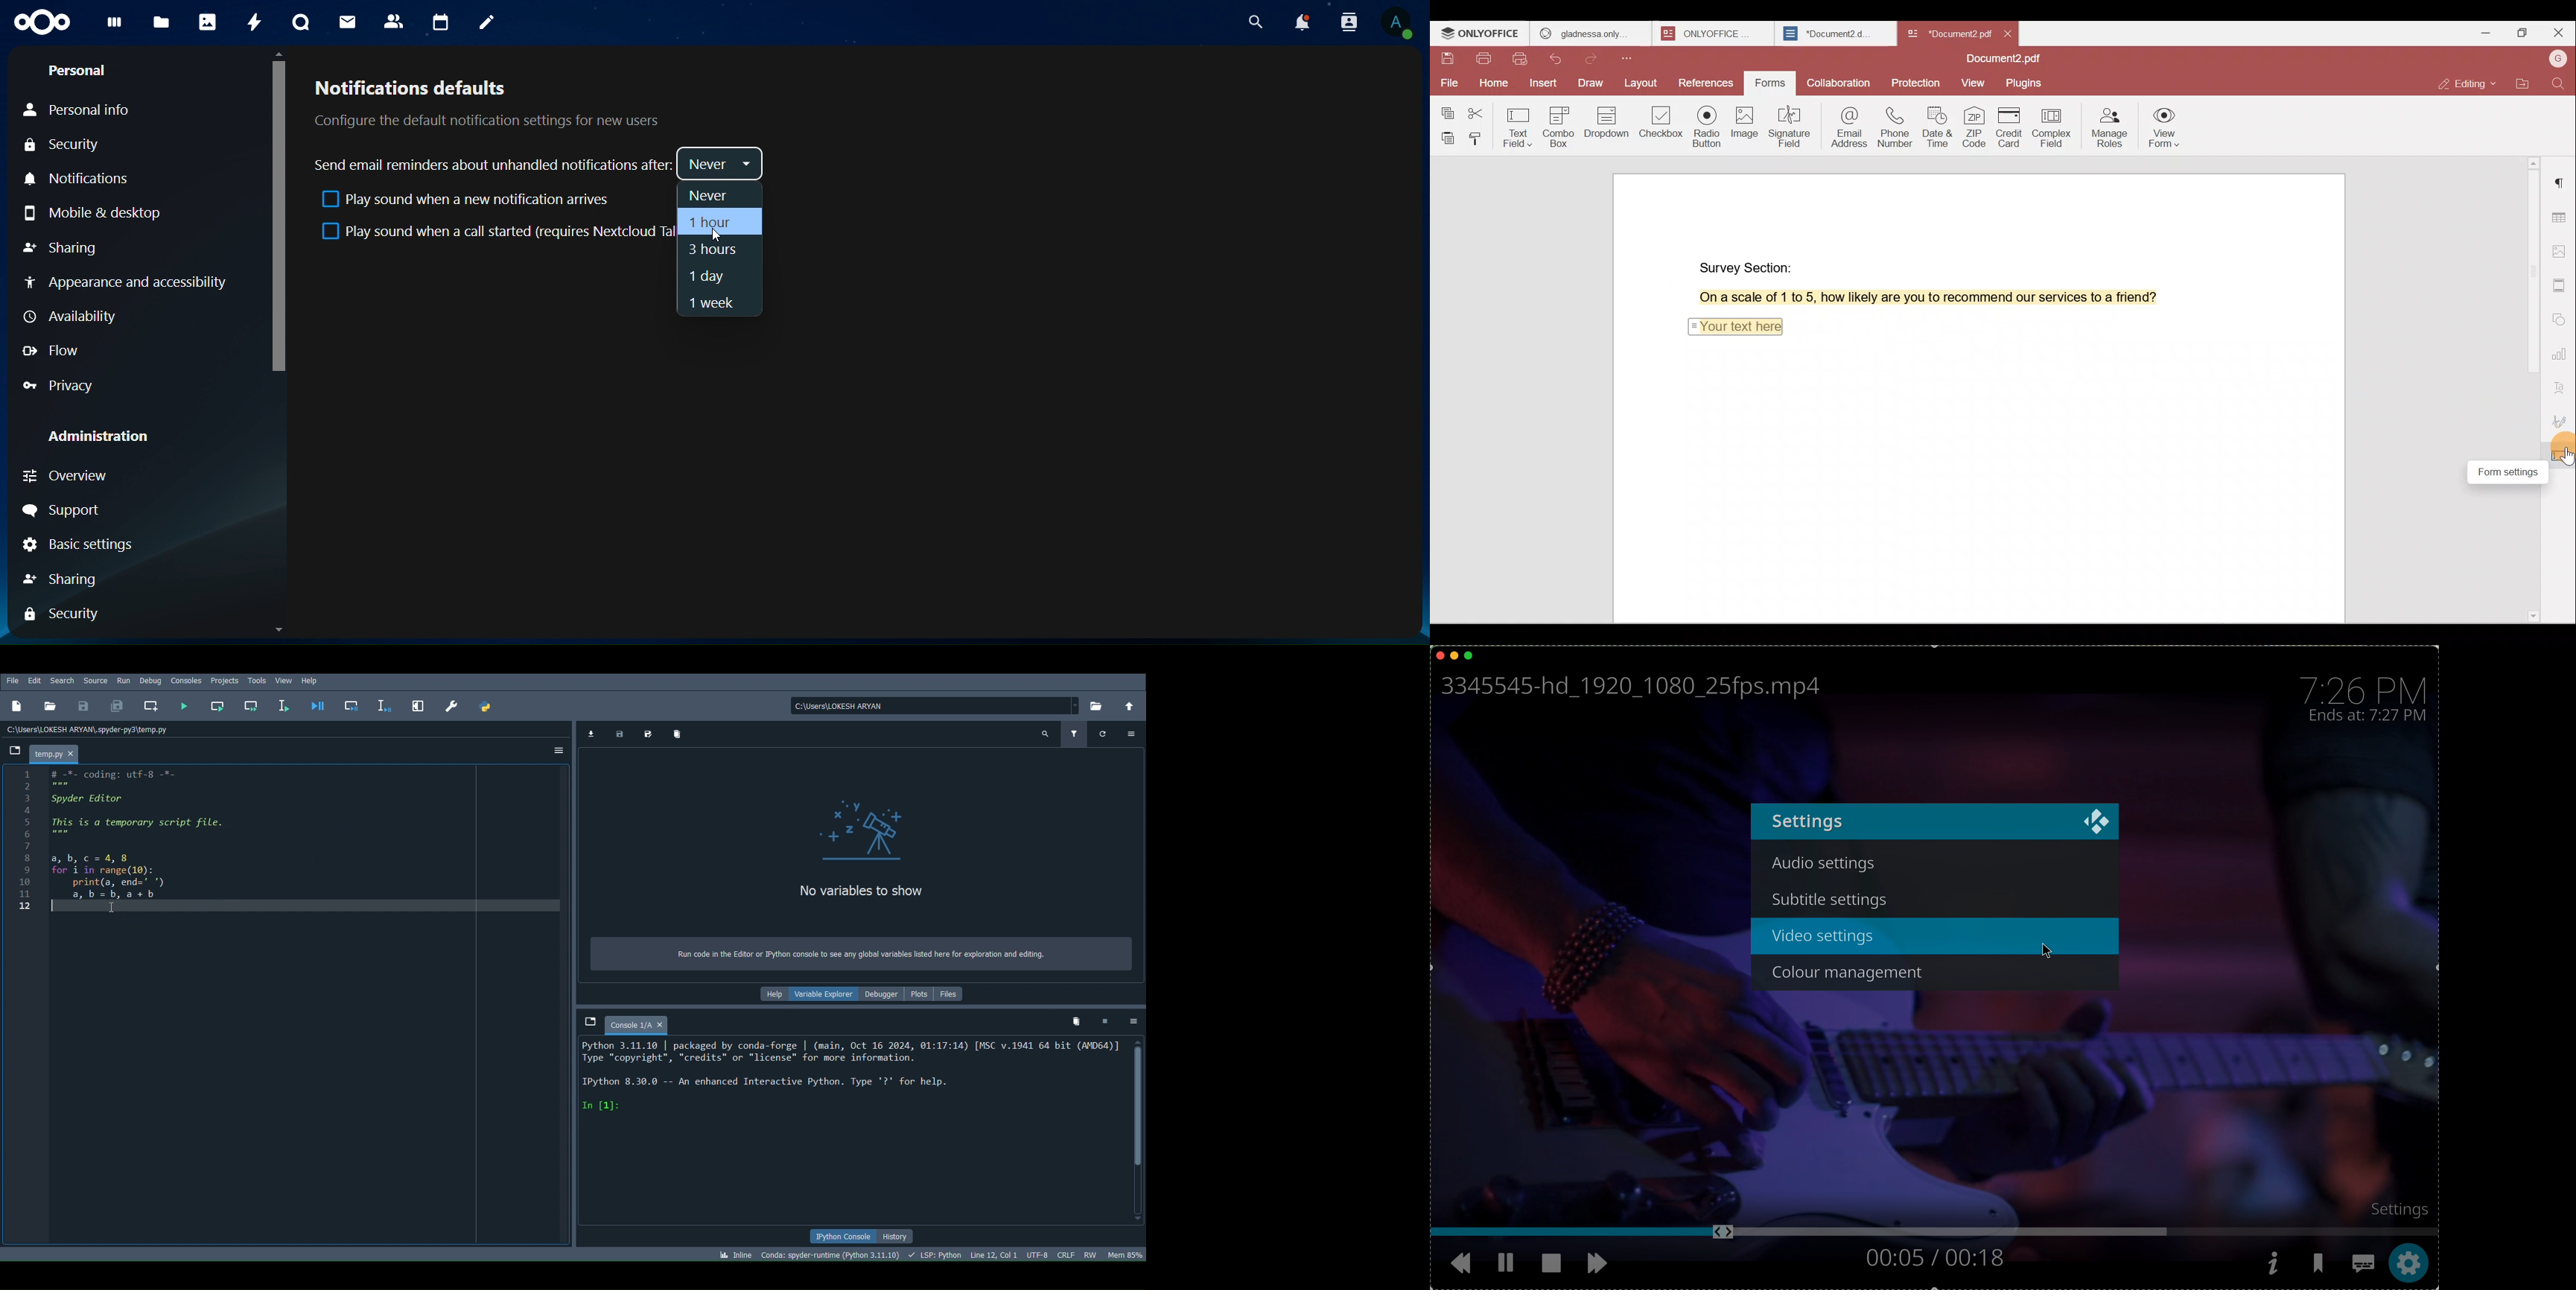 The image size is (2576, 1316). Describe the element at coordinates (349, 21) in the screenshot. I see `mail` at that location.